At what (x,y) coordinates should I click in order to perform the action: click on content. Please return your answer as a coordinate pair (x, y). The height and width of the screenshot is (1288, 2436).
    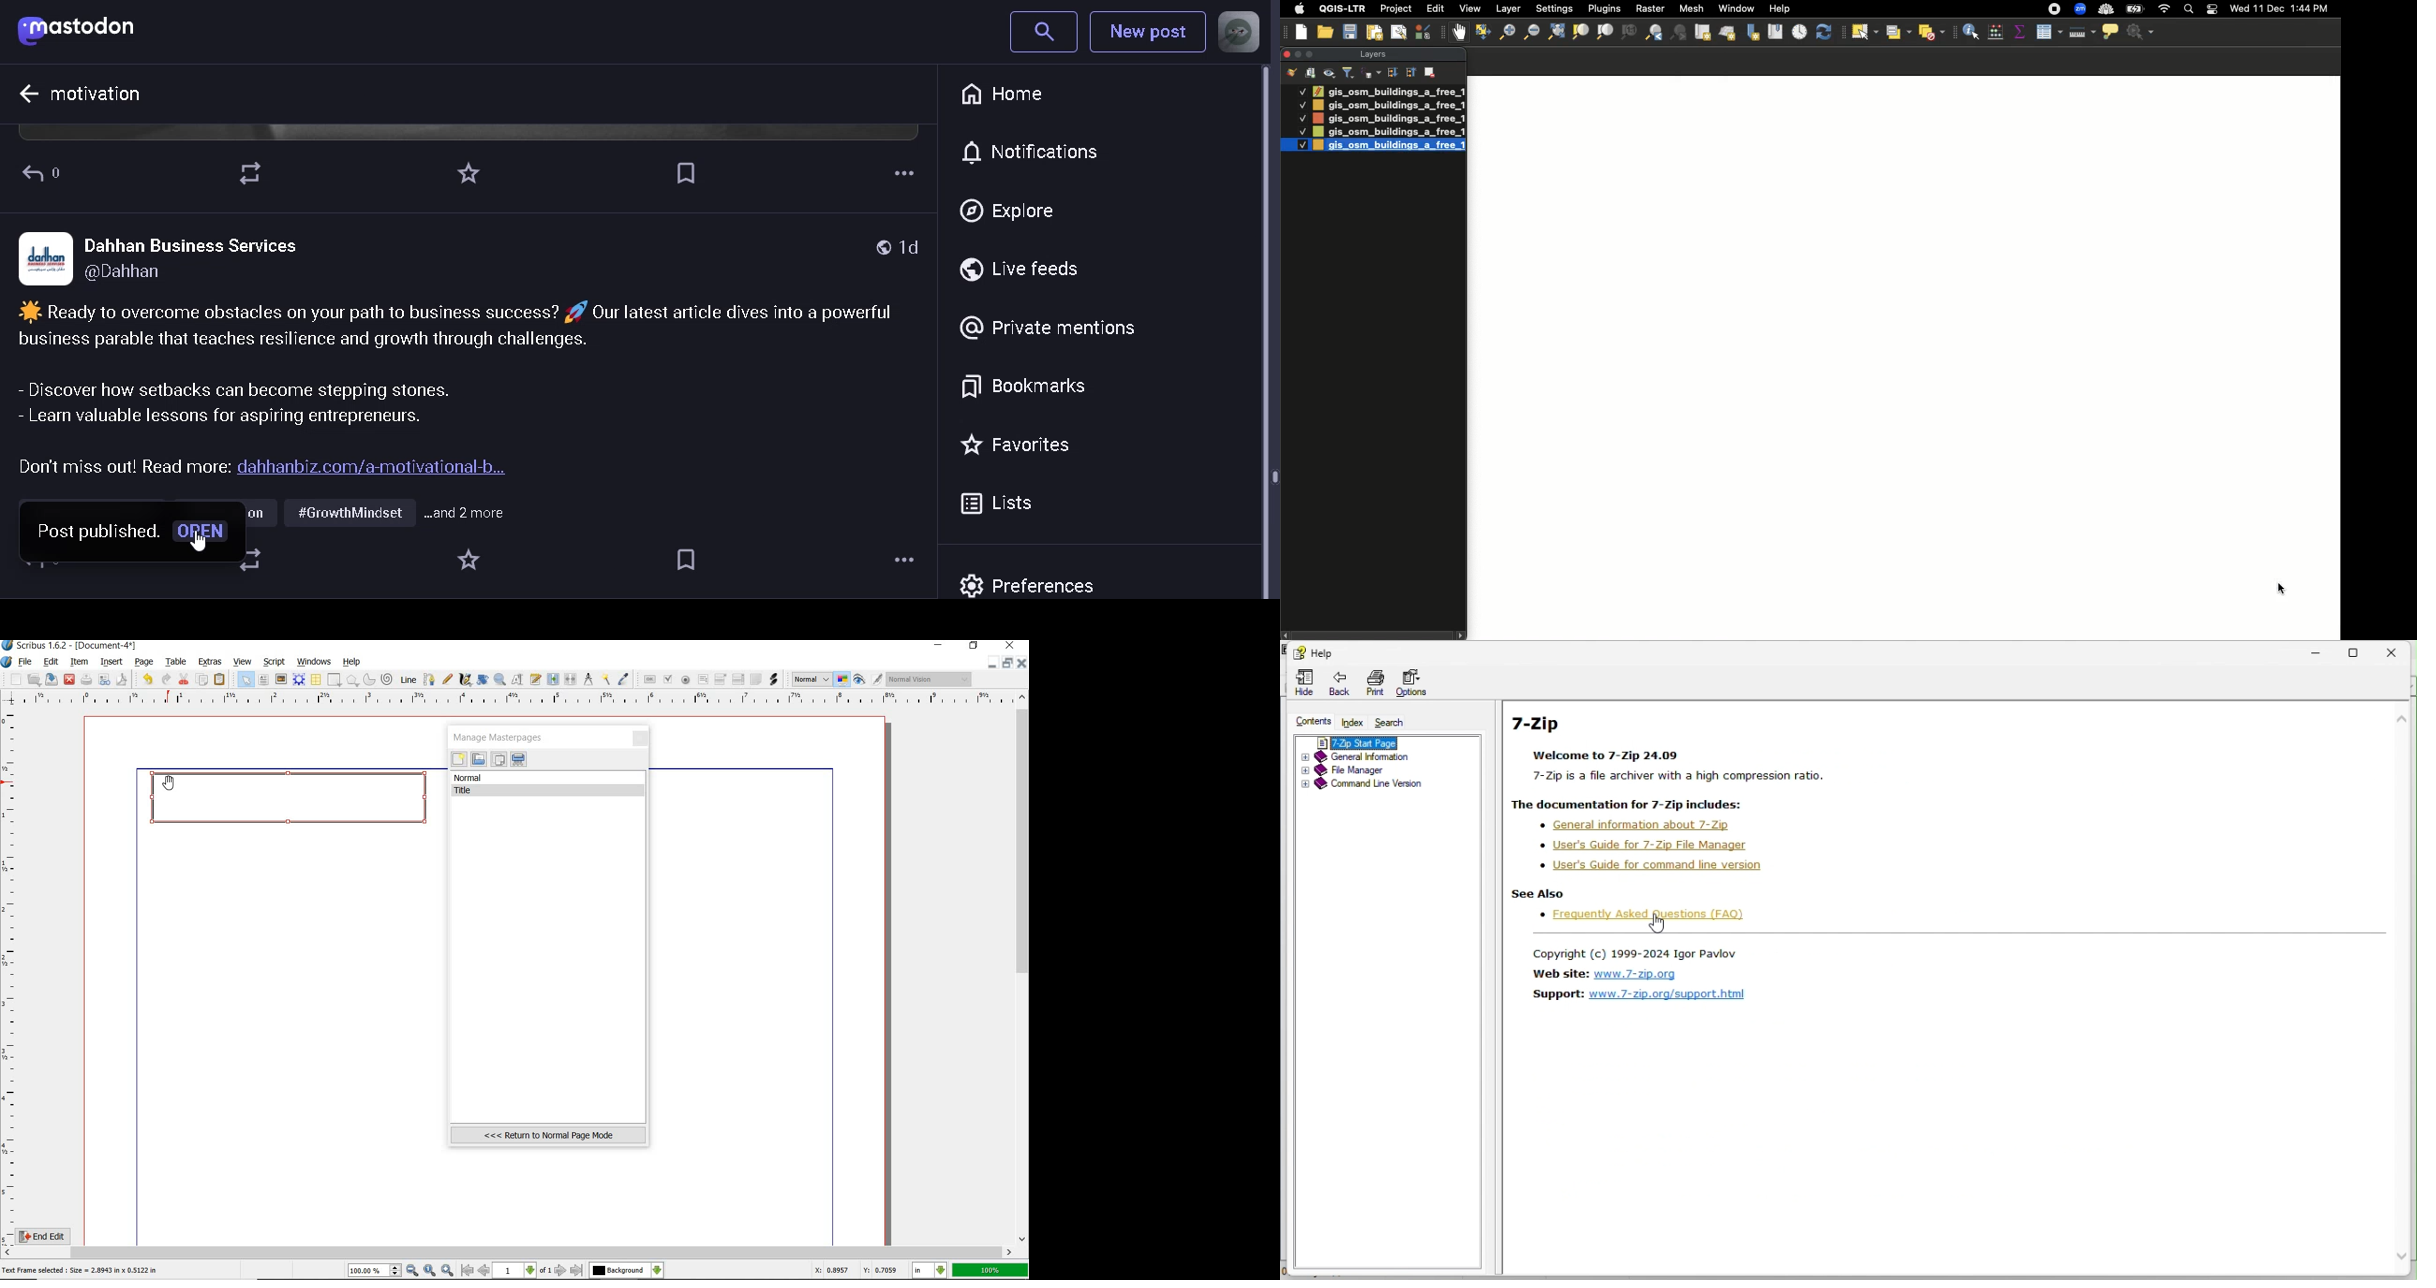
    Looking at the image, I should click on (1310, 721).